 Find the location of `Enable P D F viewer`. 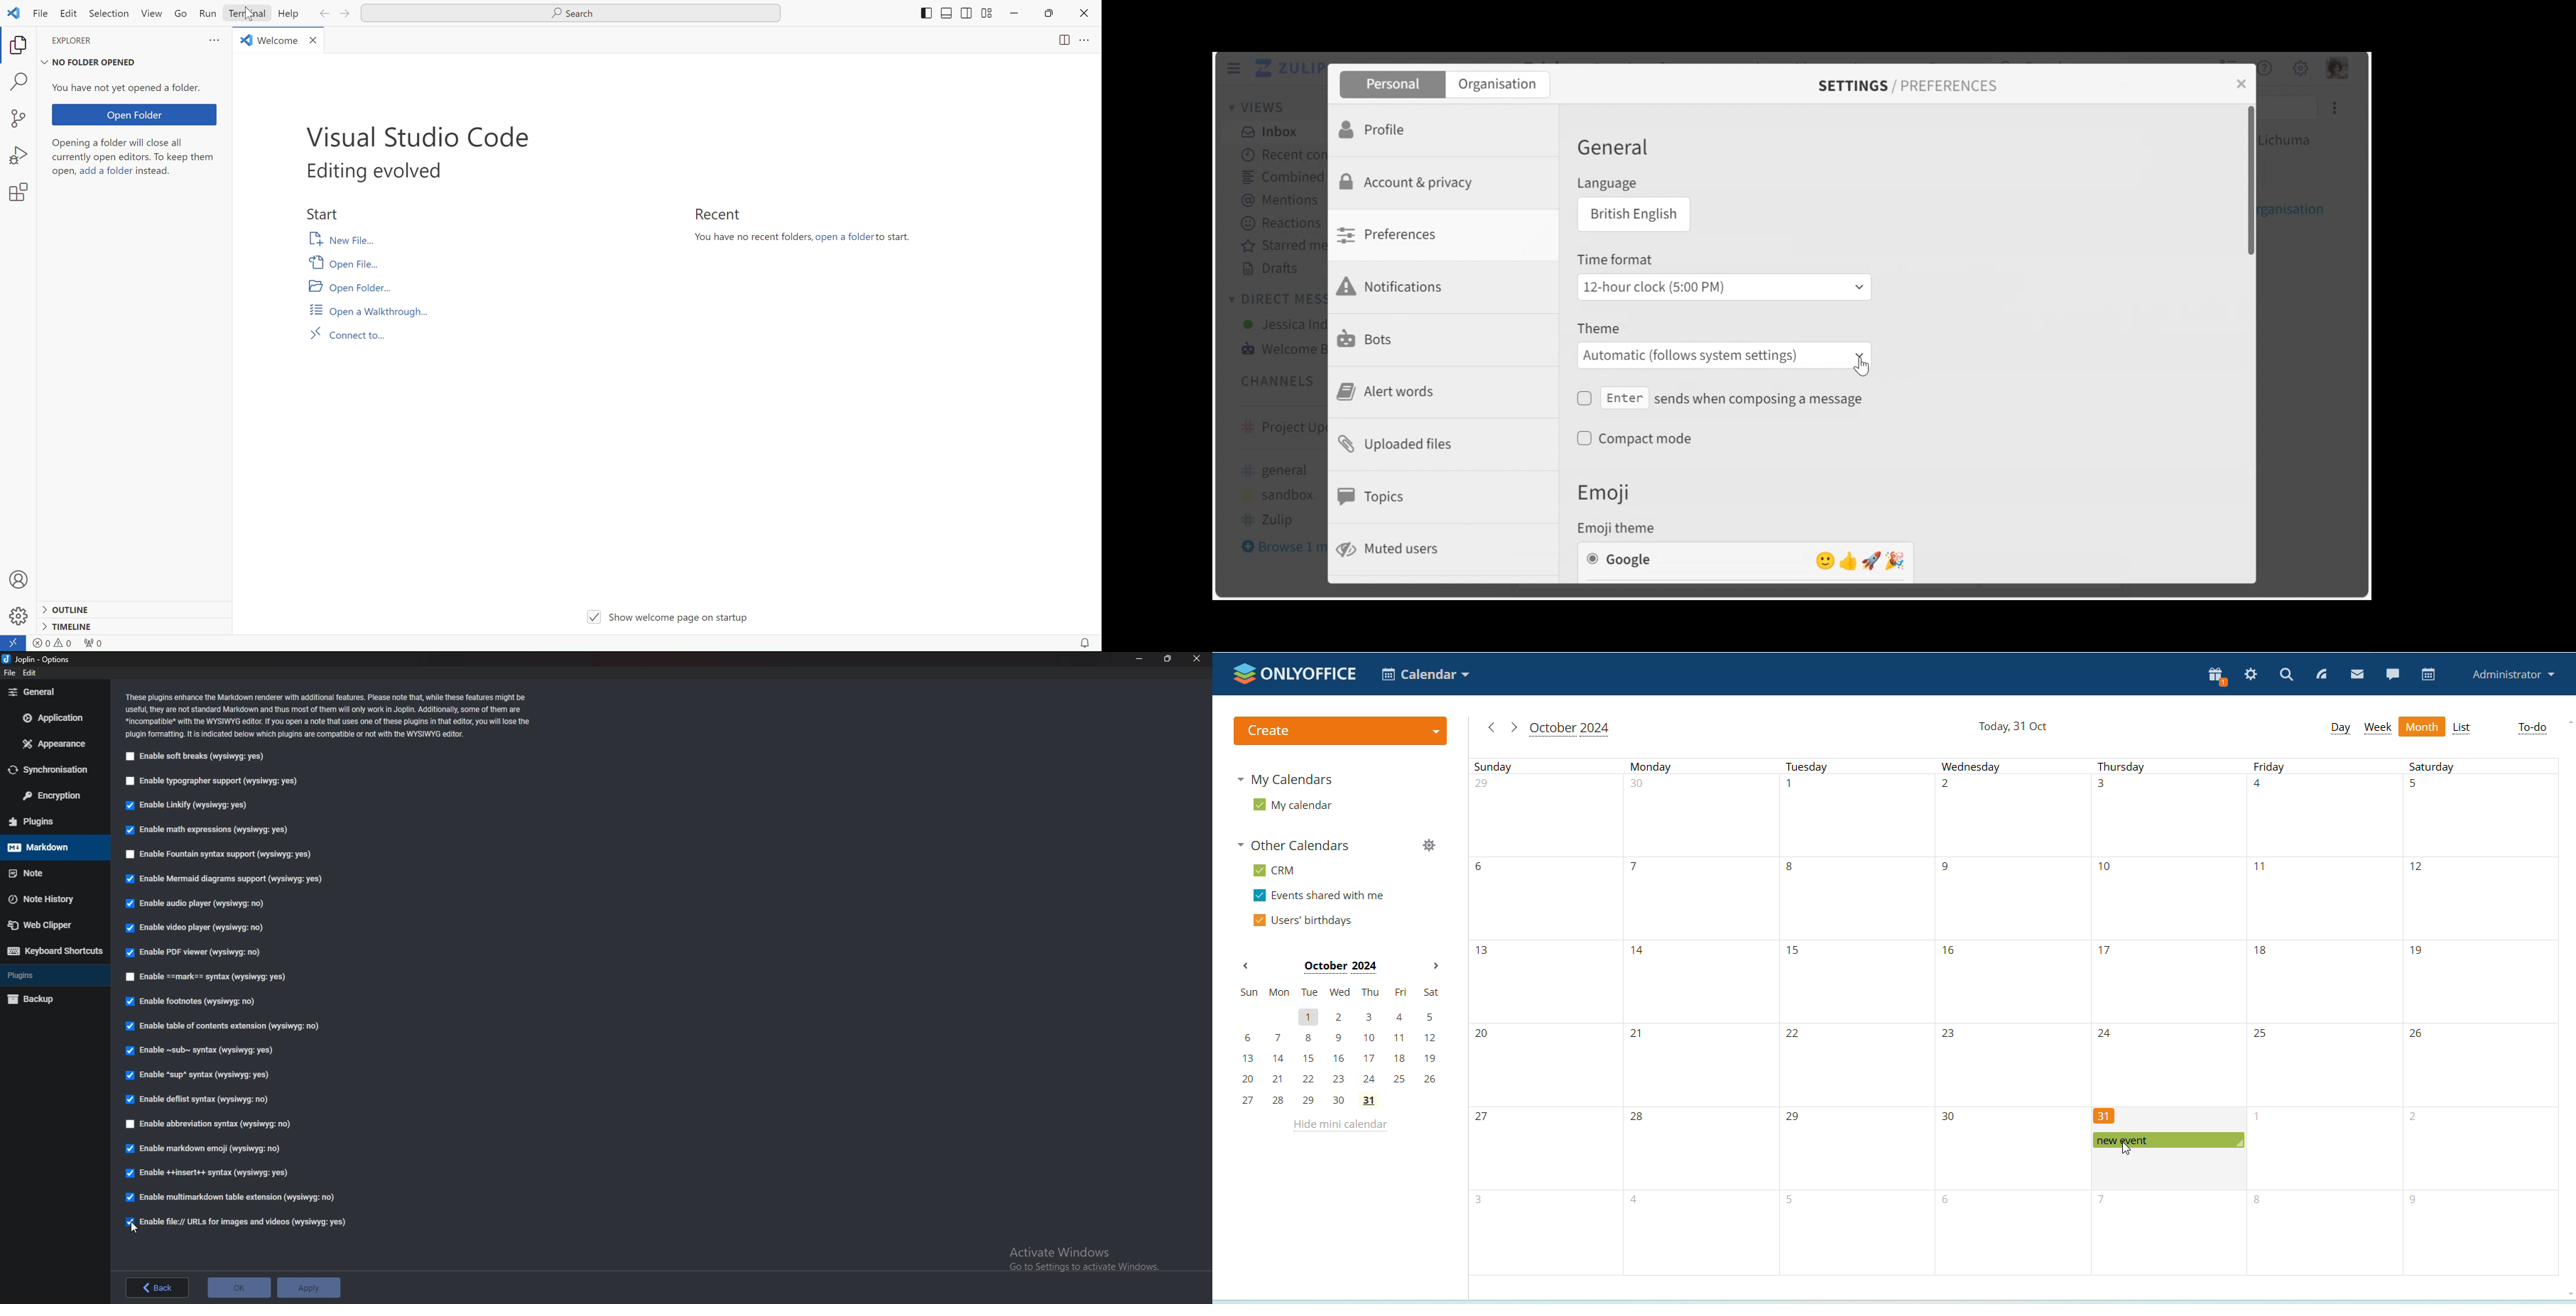

Enable P D F viewer is located at coordinates (195, 952).